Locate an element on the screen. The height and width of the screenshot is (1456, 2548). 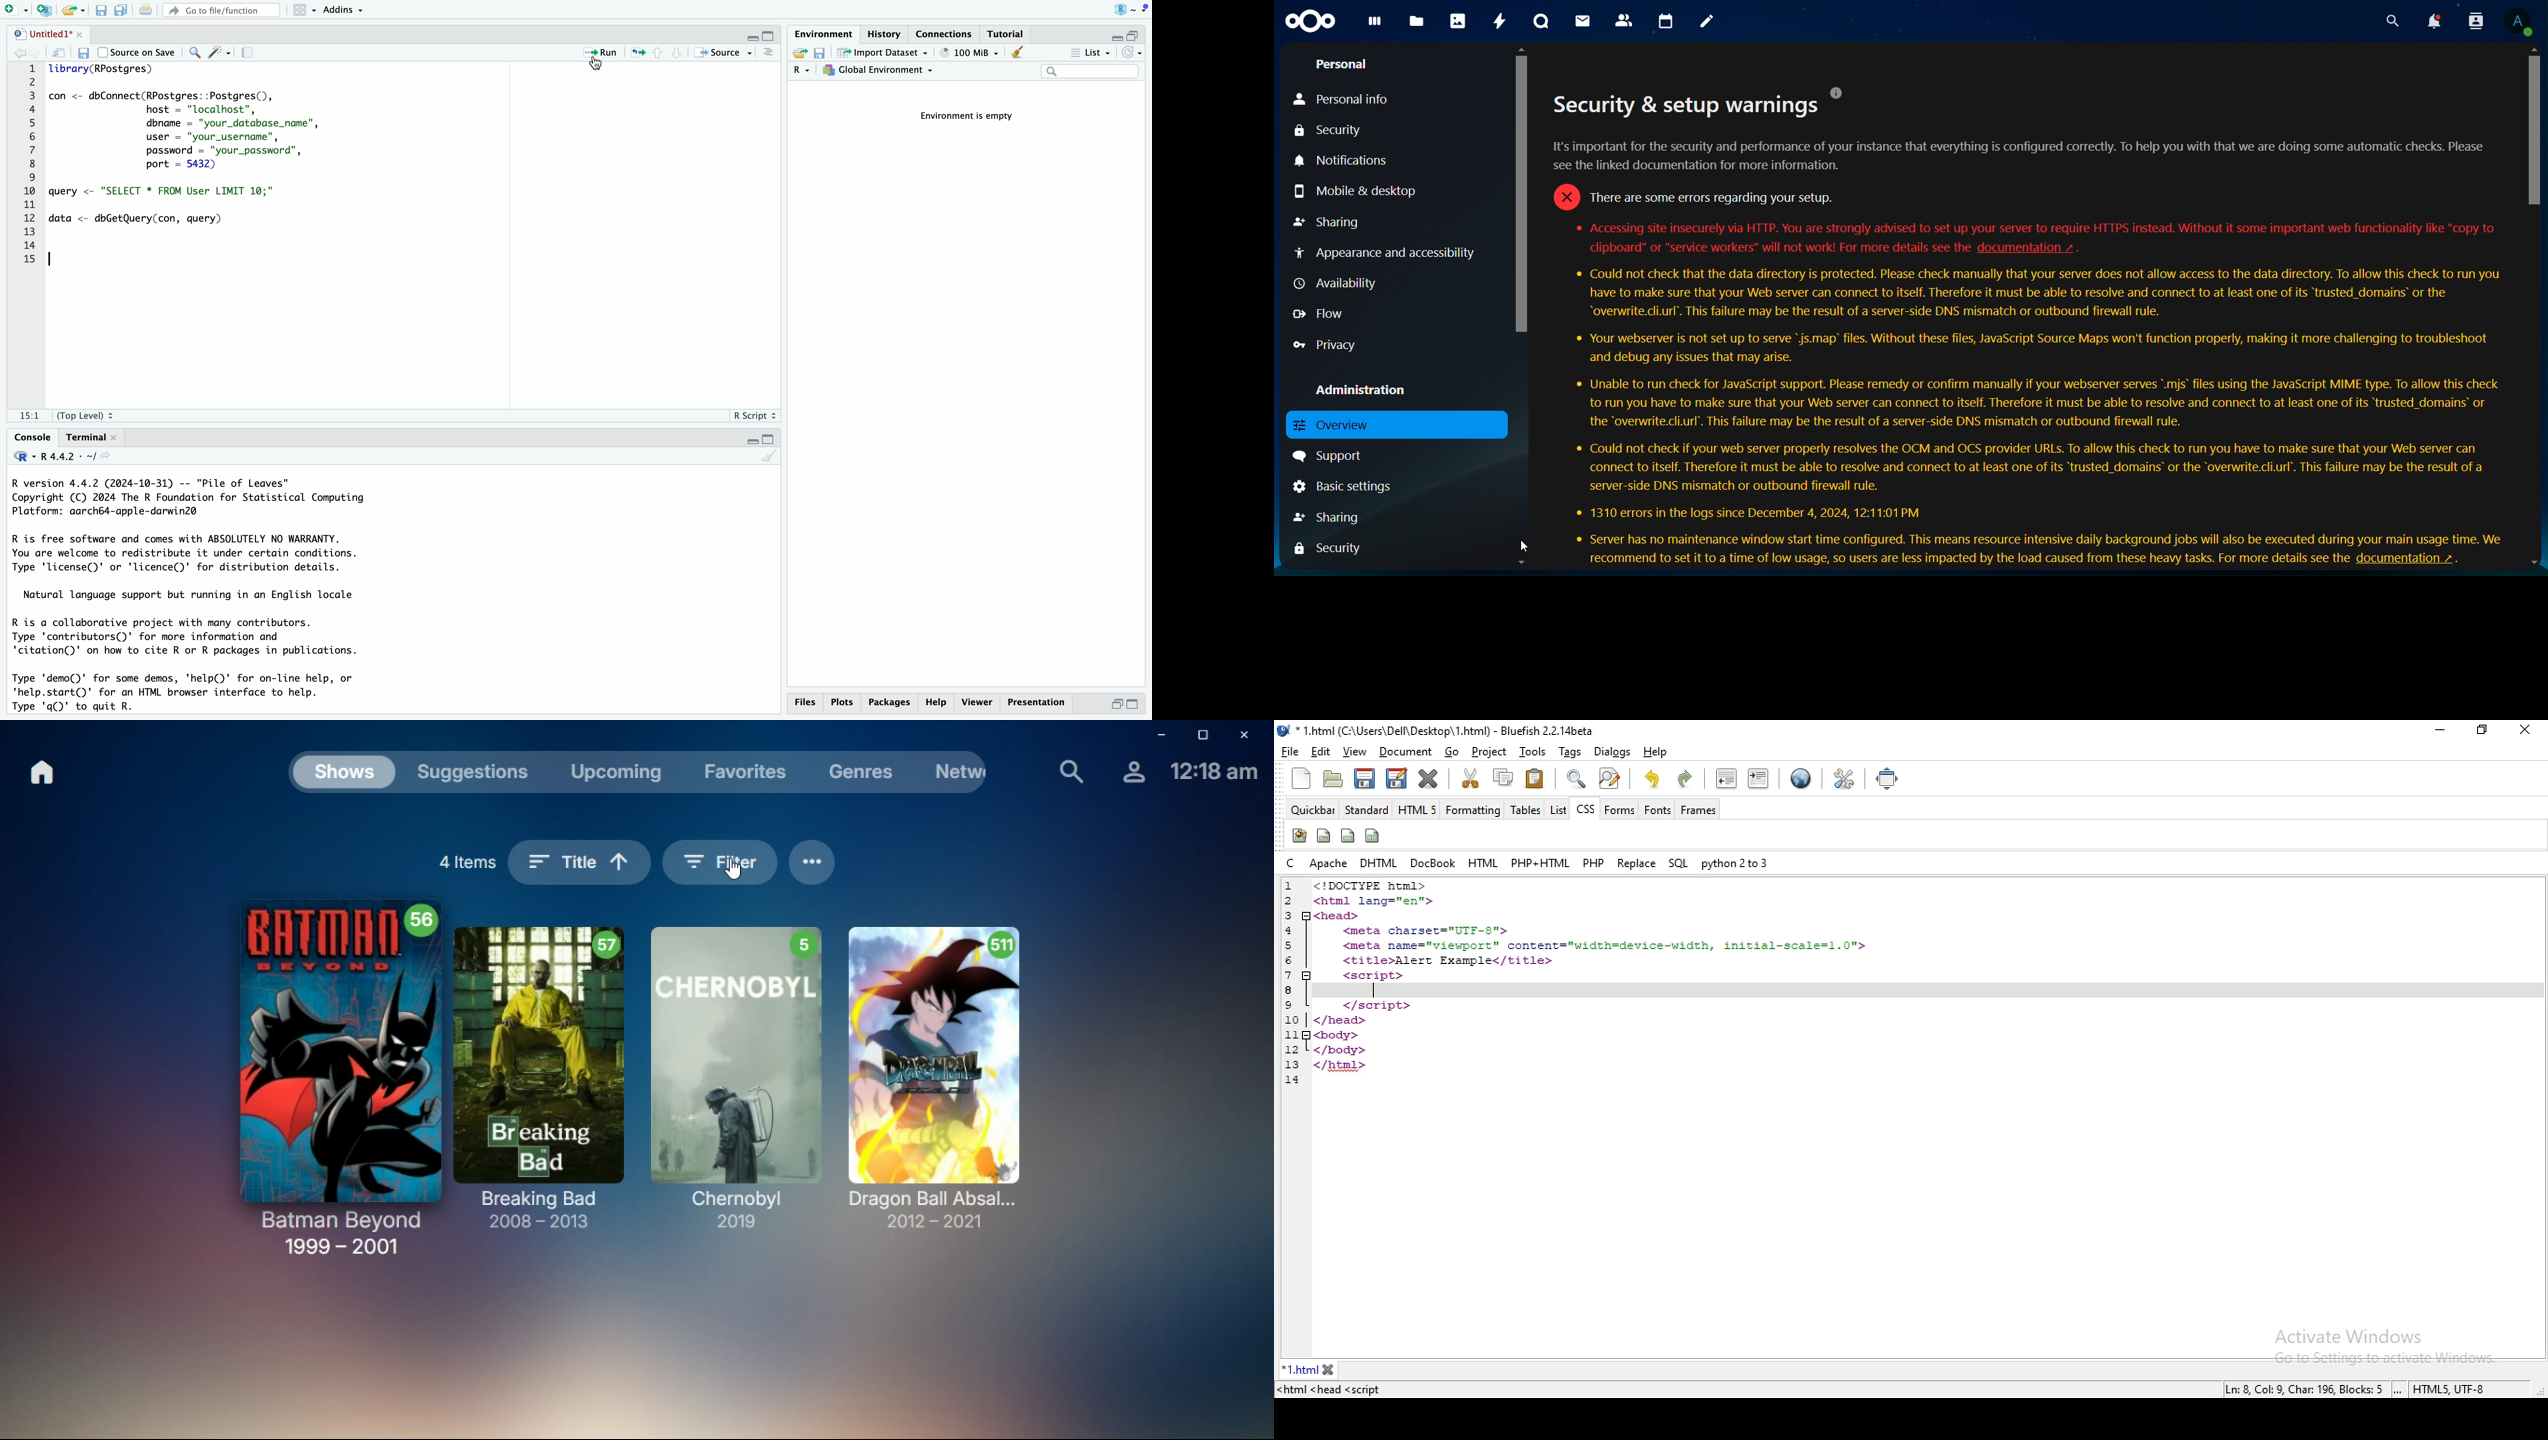
R script is located at coordinates (756, 416).